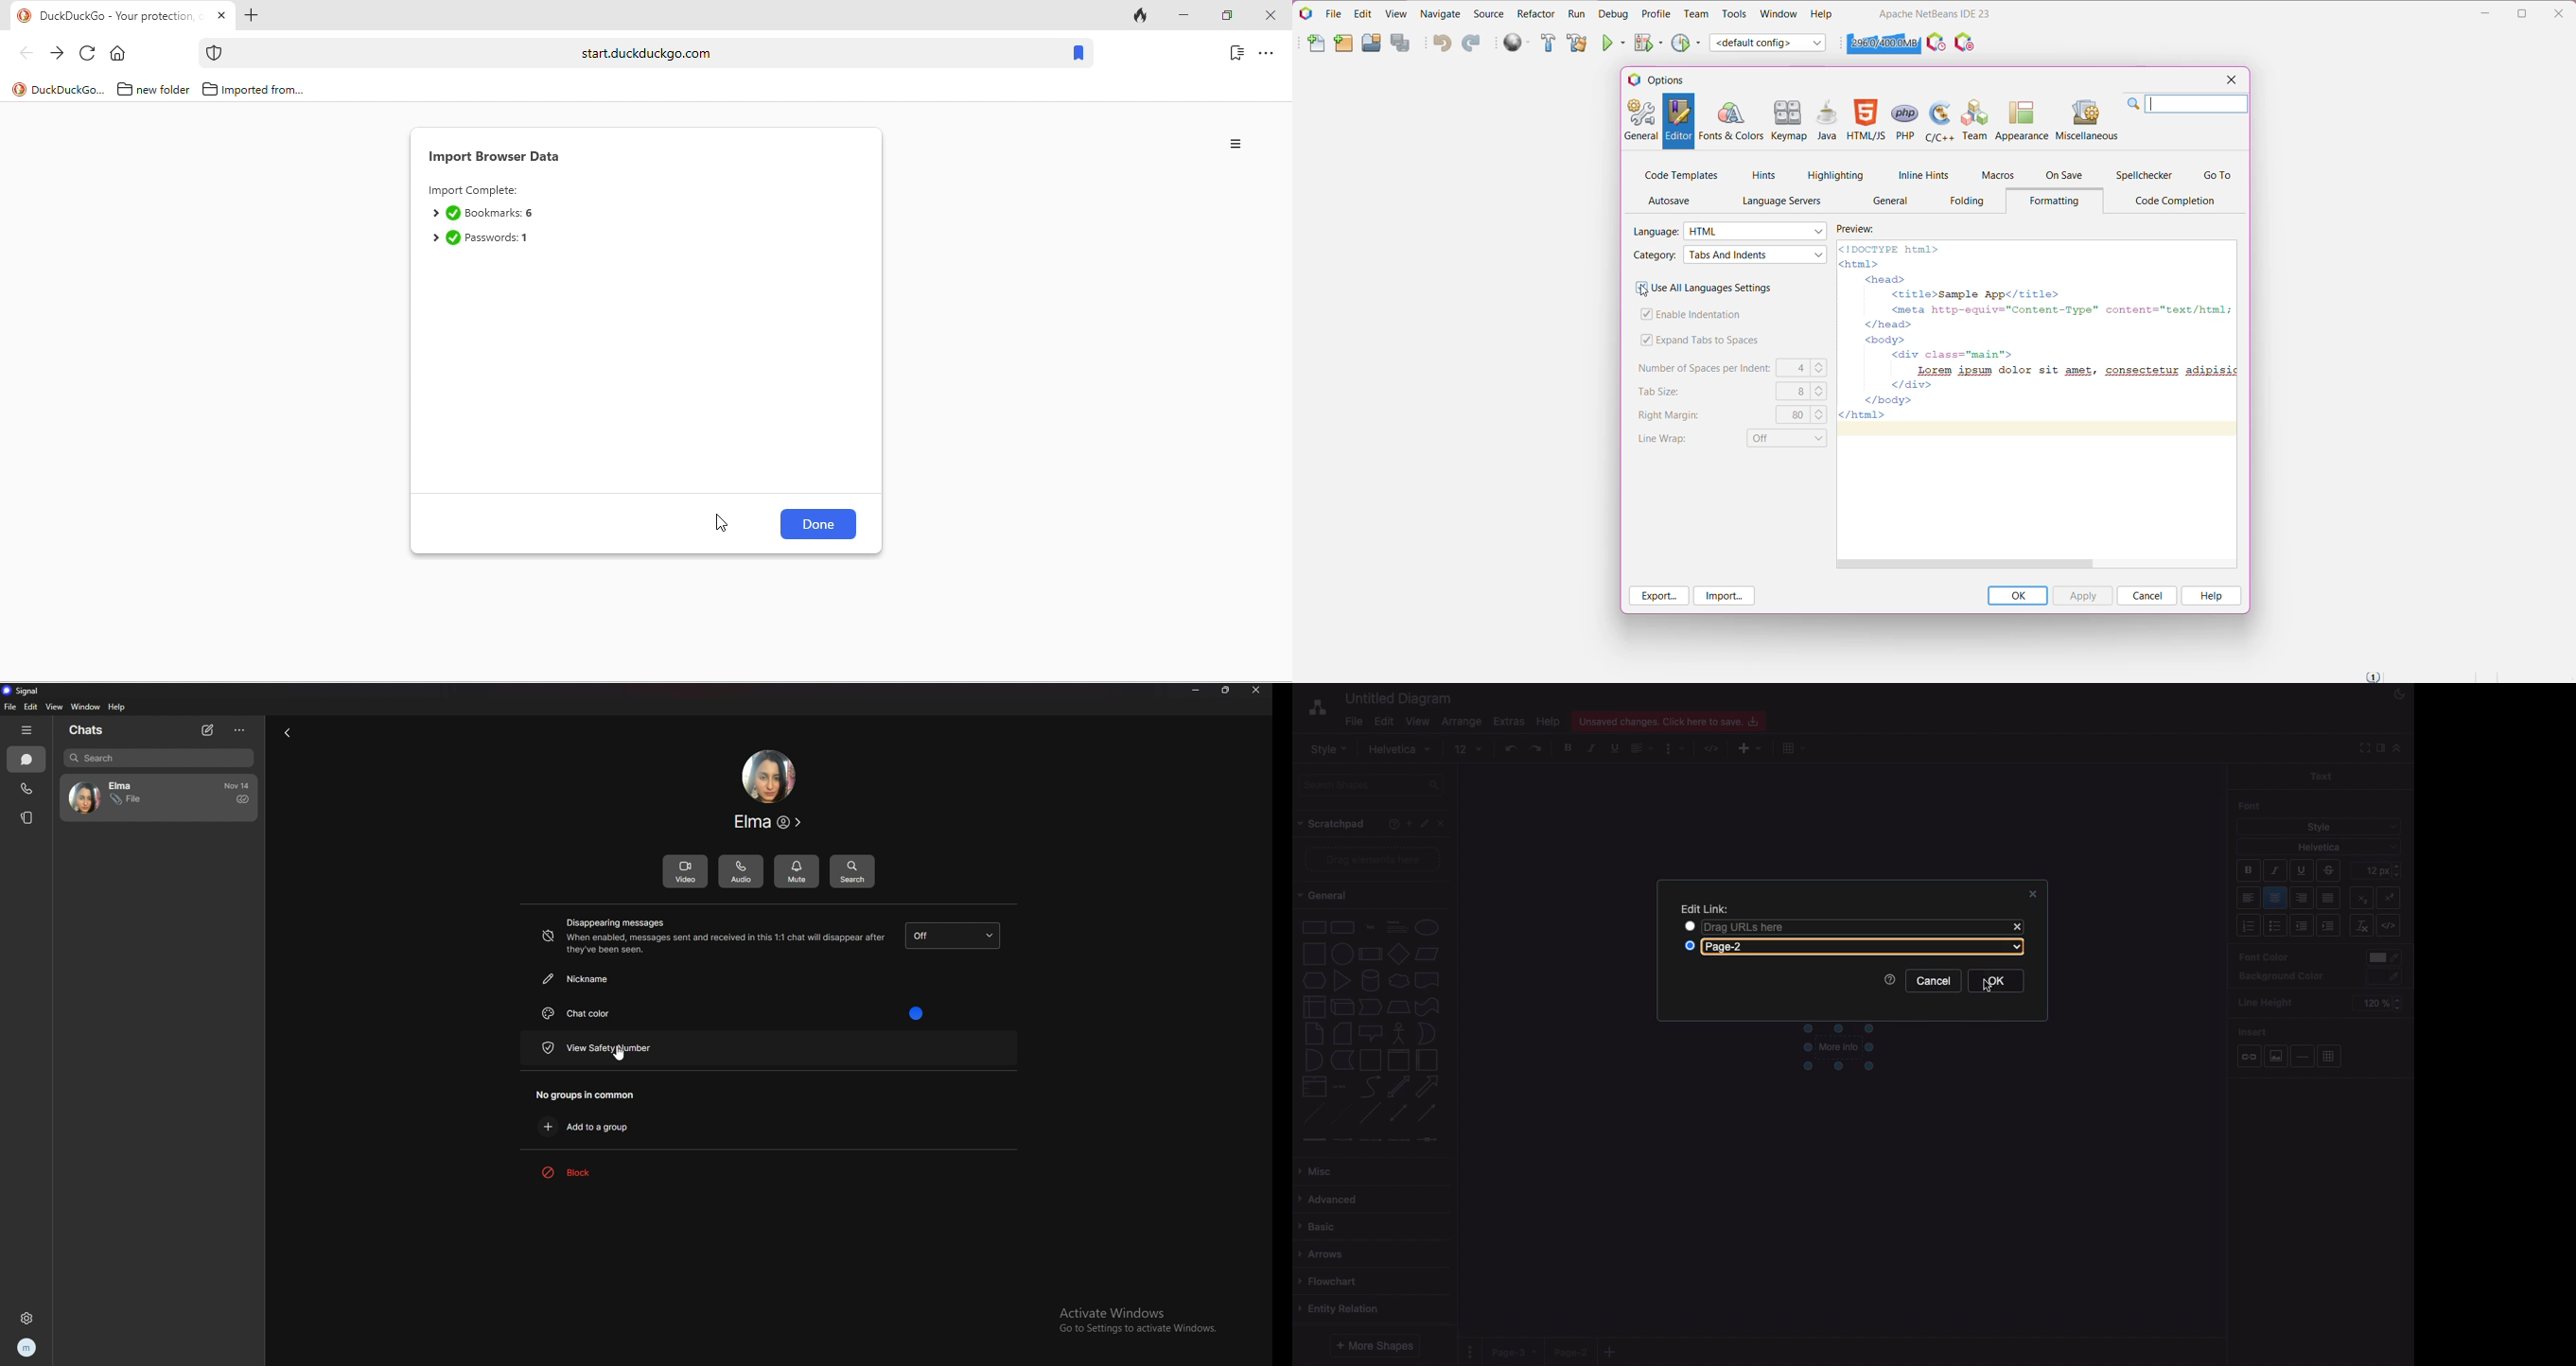  What do you see at coordinates (215, 53) in the screenshot?
I see `icon` at bounding box center [215, 53].